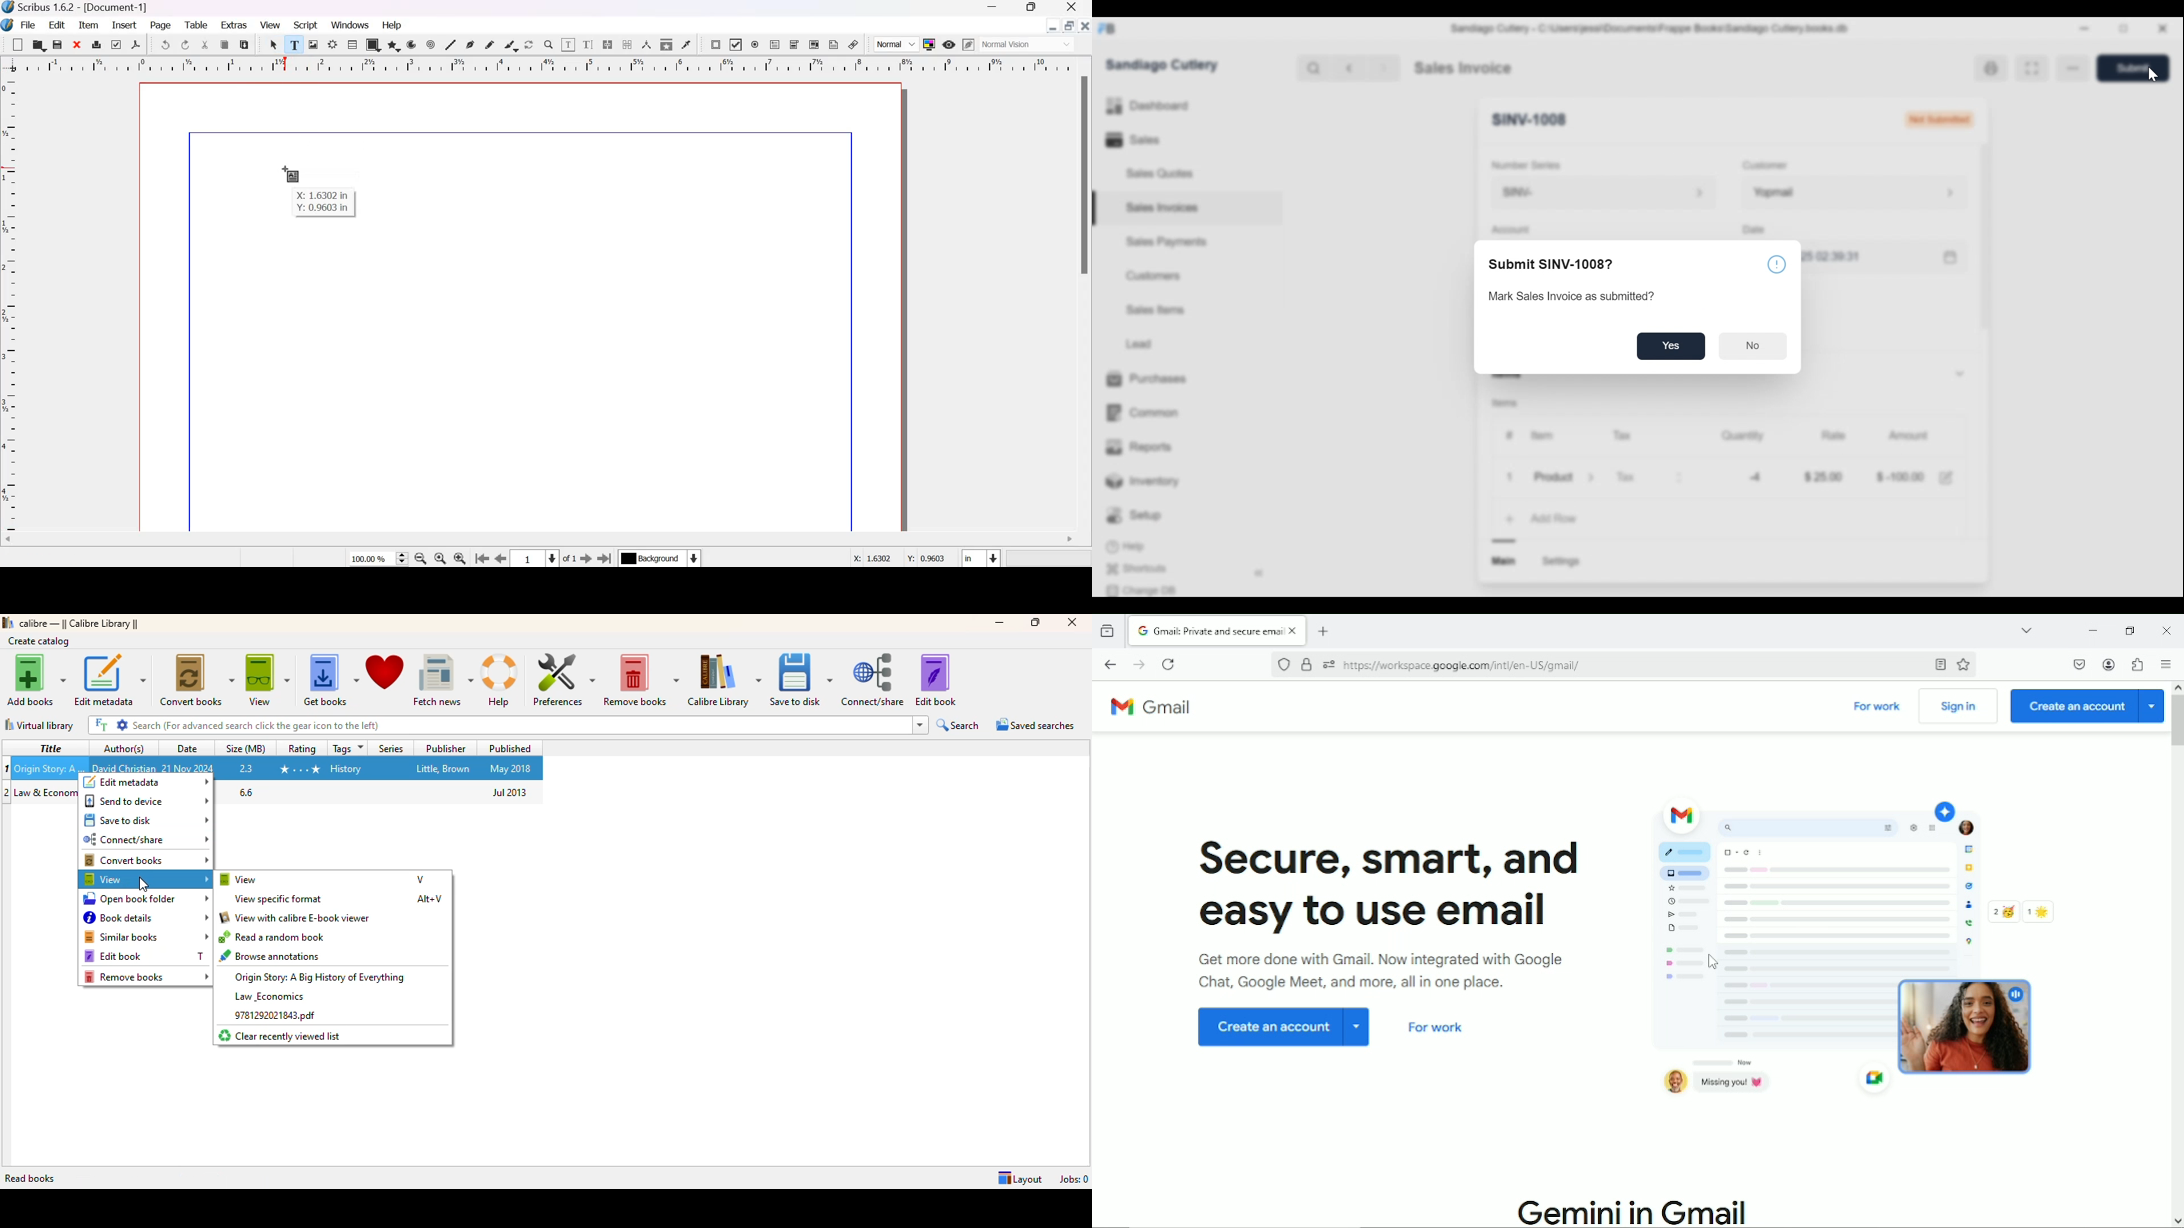 The image size is (2184, 1232). What do you see at coordinates (13, 306) in the screenshot?
I see `vertical scale` at bounding box center [13, 306].